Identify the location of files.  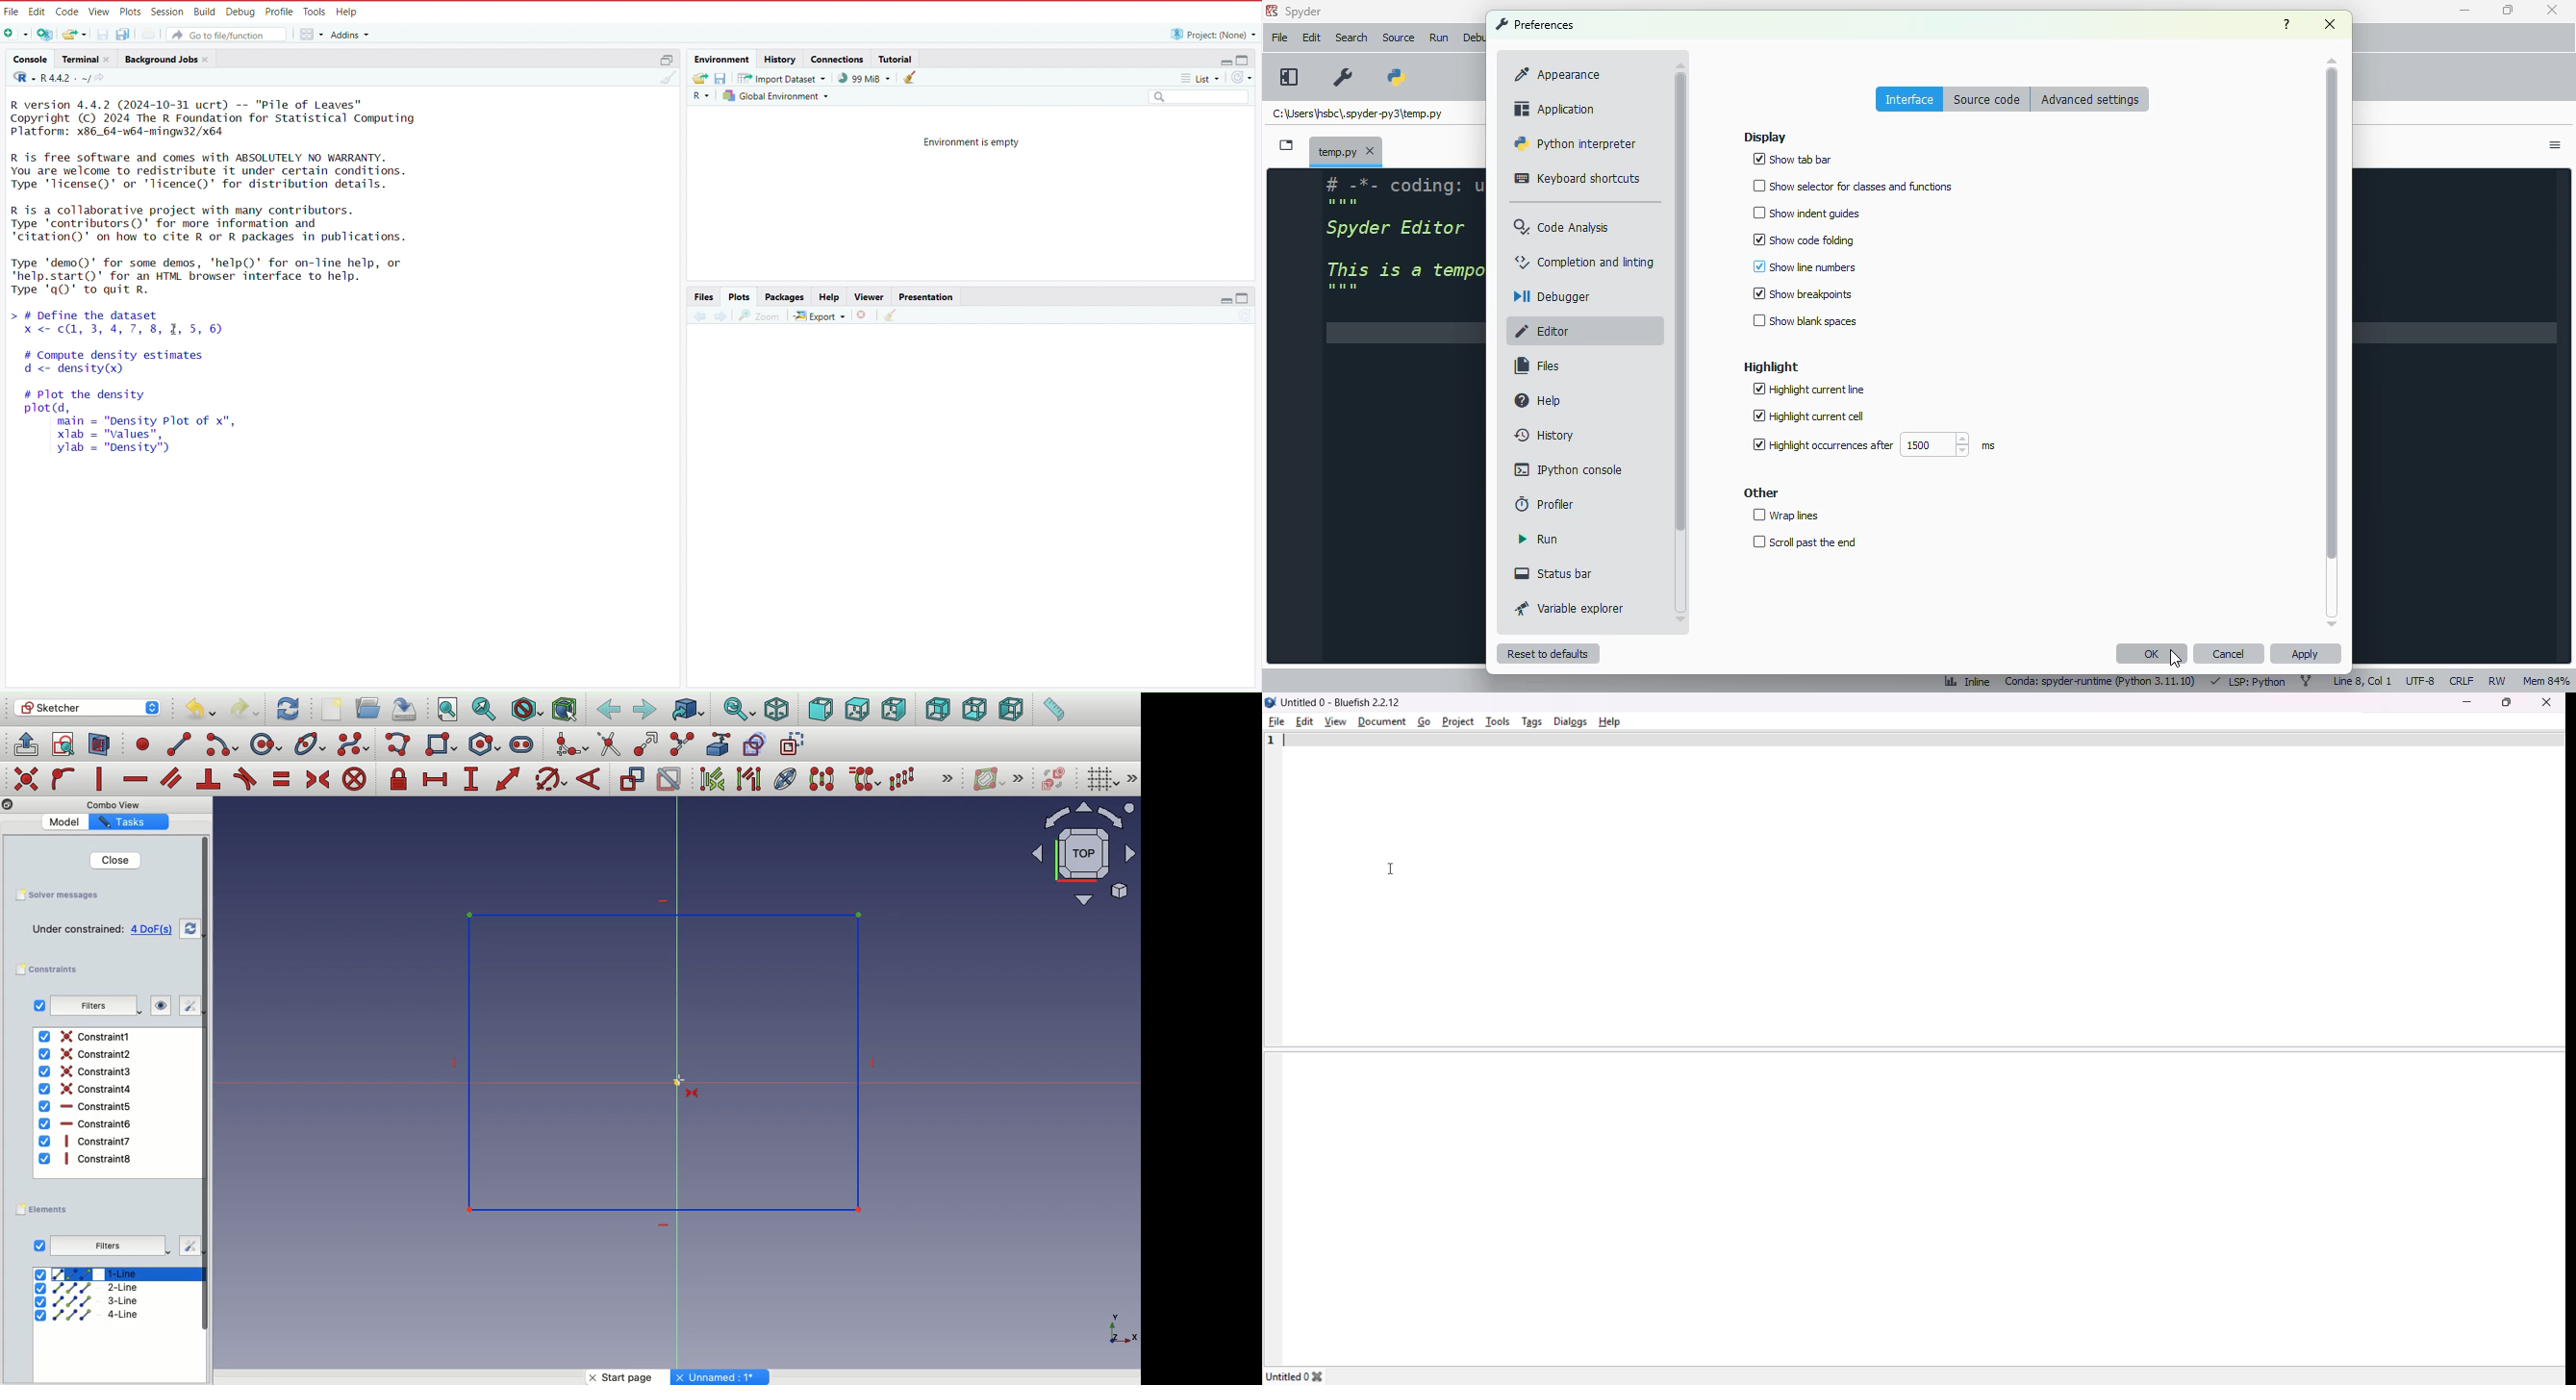
(704, 296).